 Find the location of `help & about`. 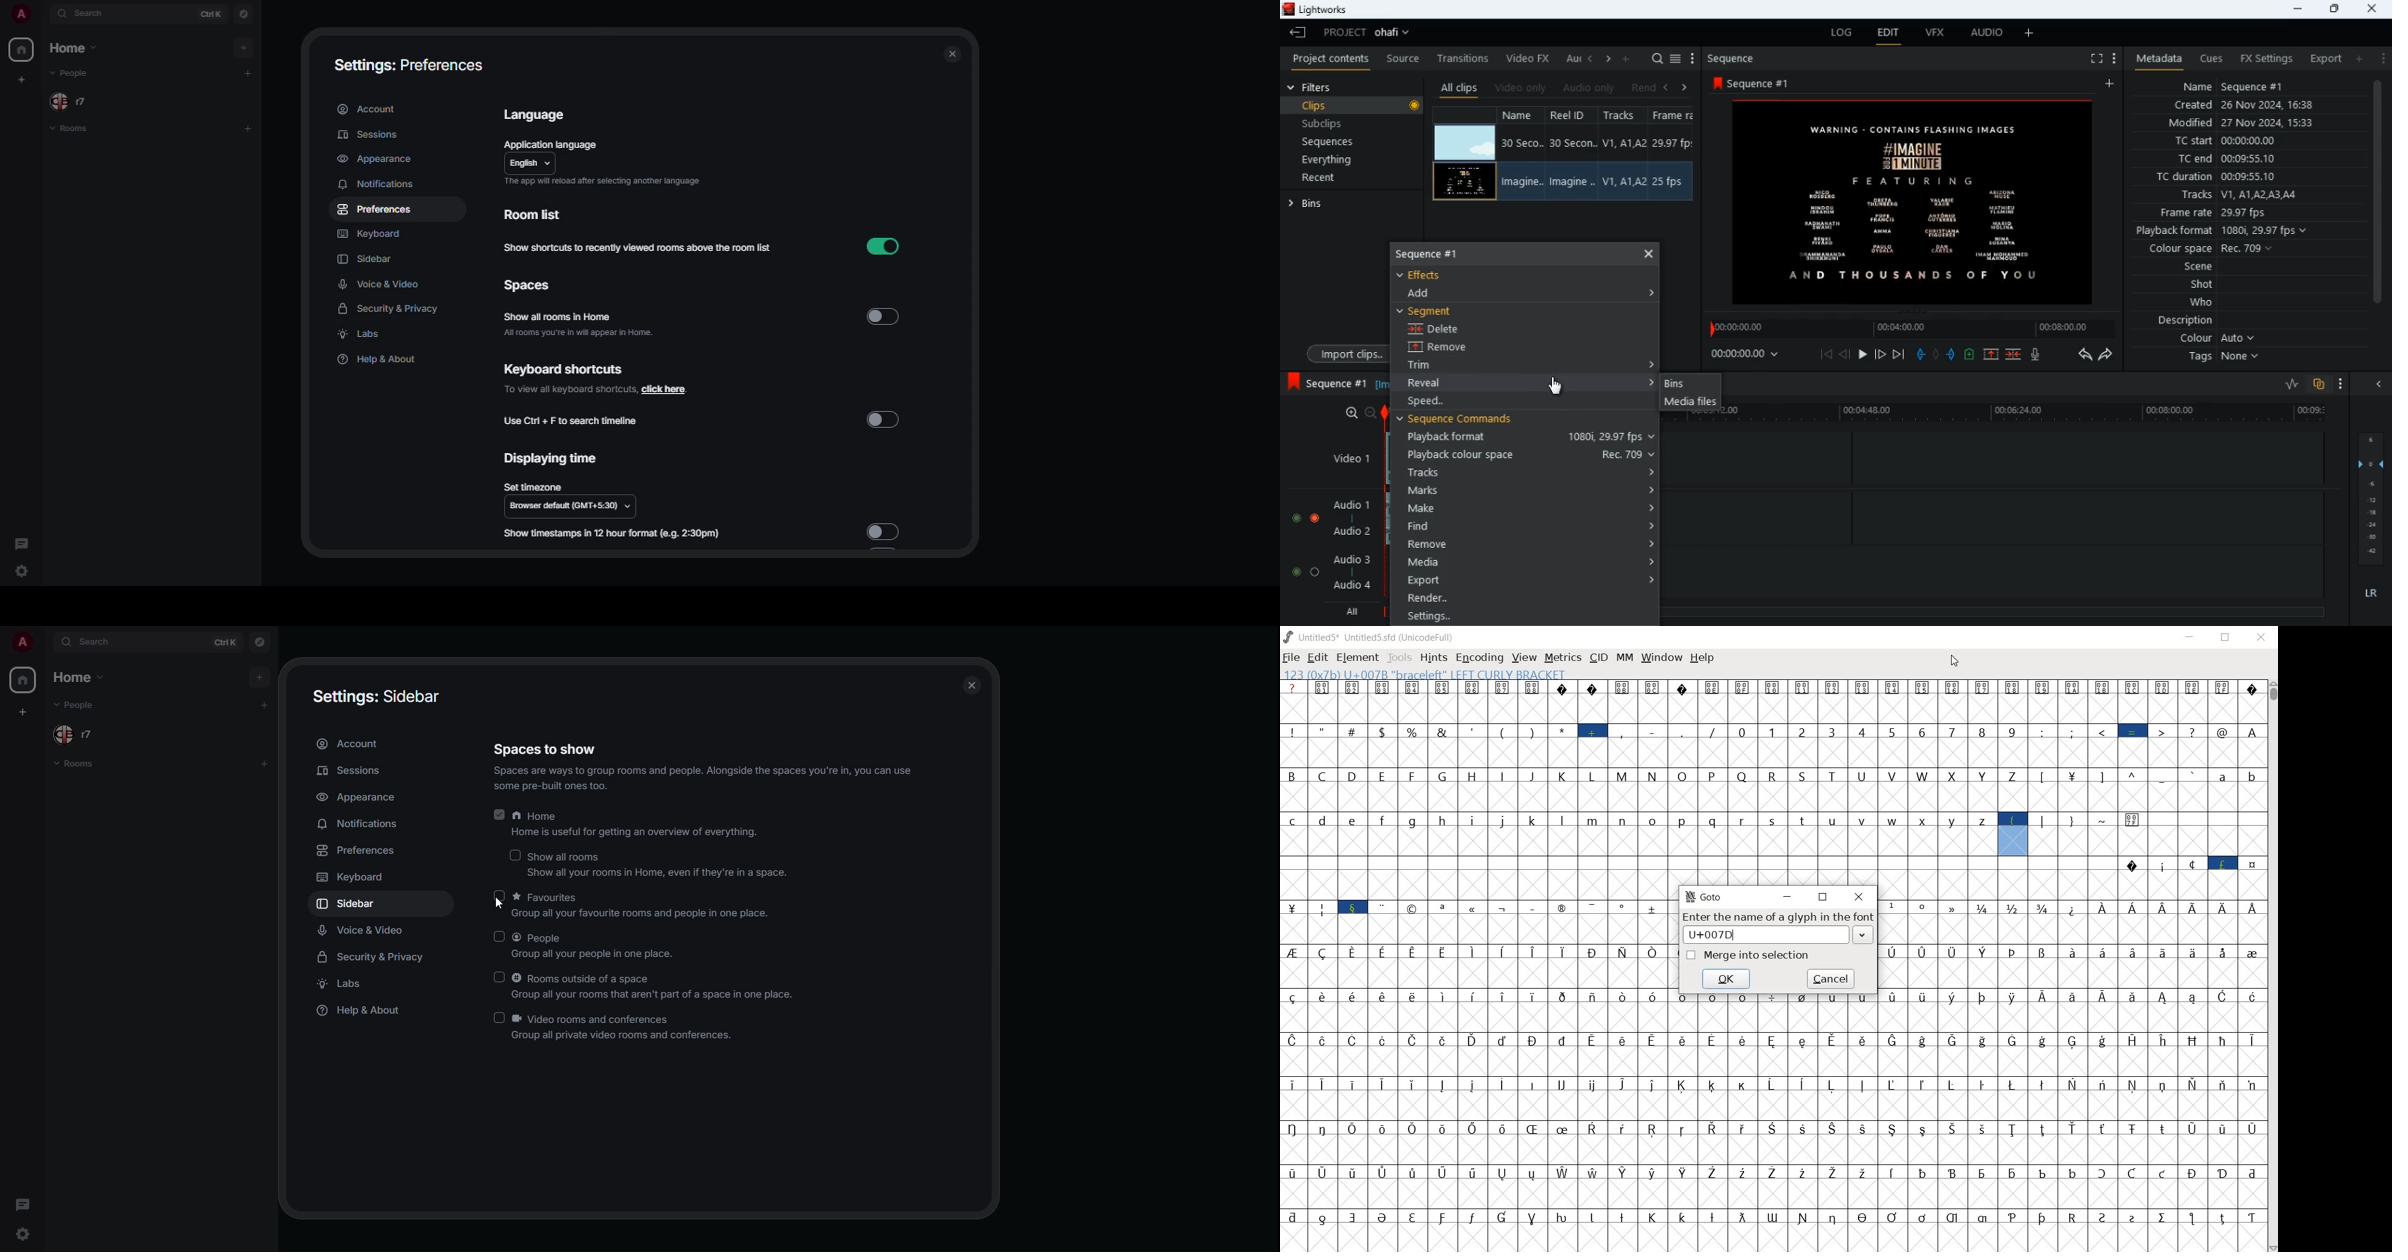

help & about is located at coordinates (364, 1010).